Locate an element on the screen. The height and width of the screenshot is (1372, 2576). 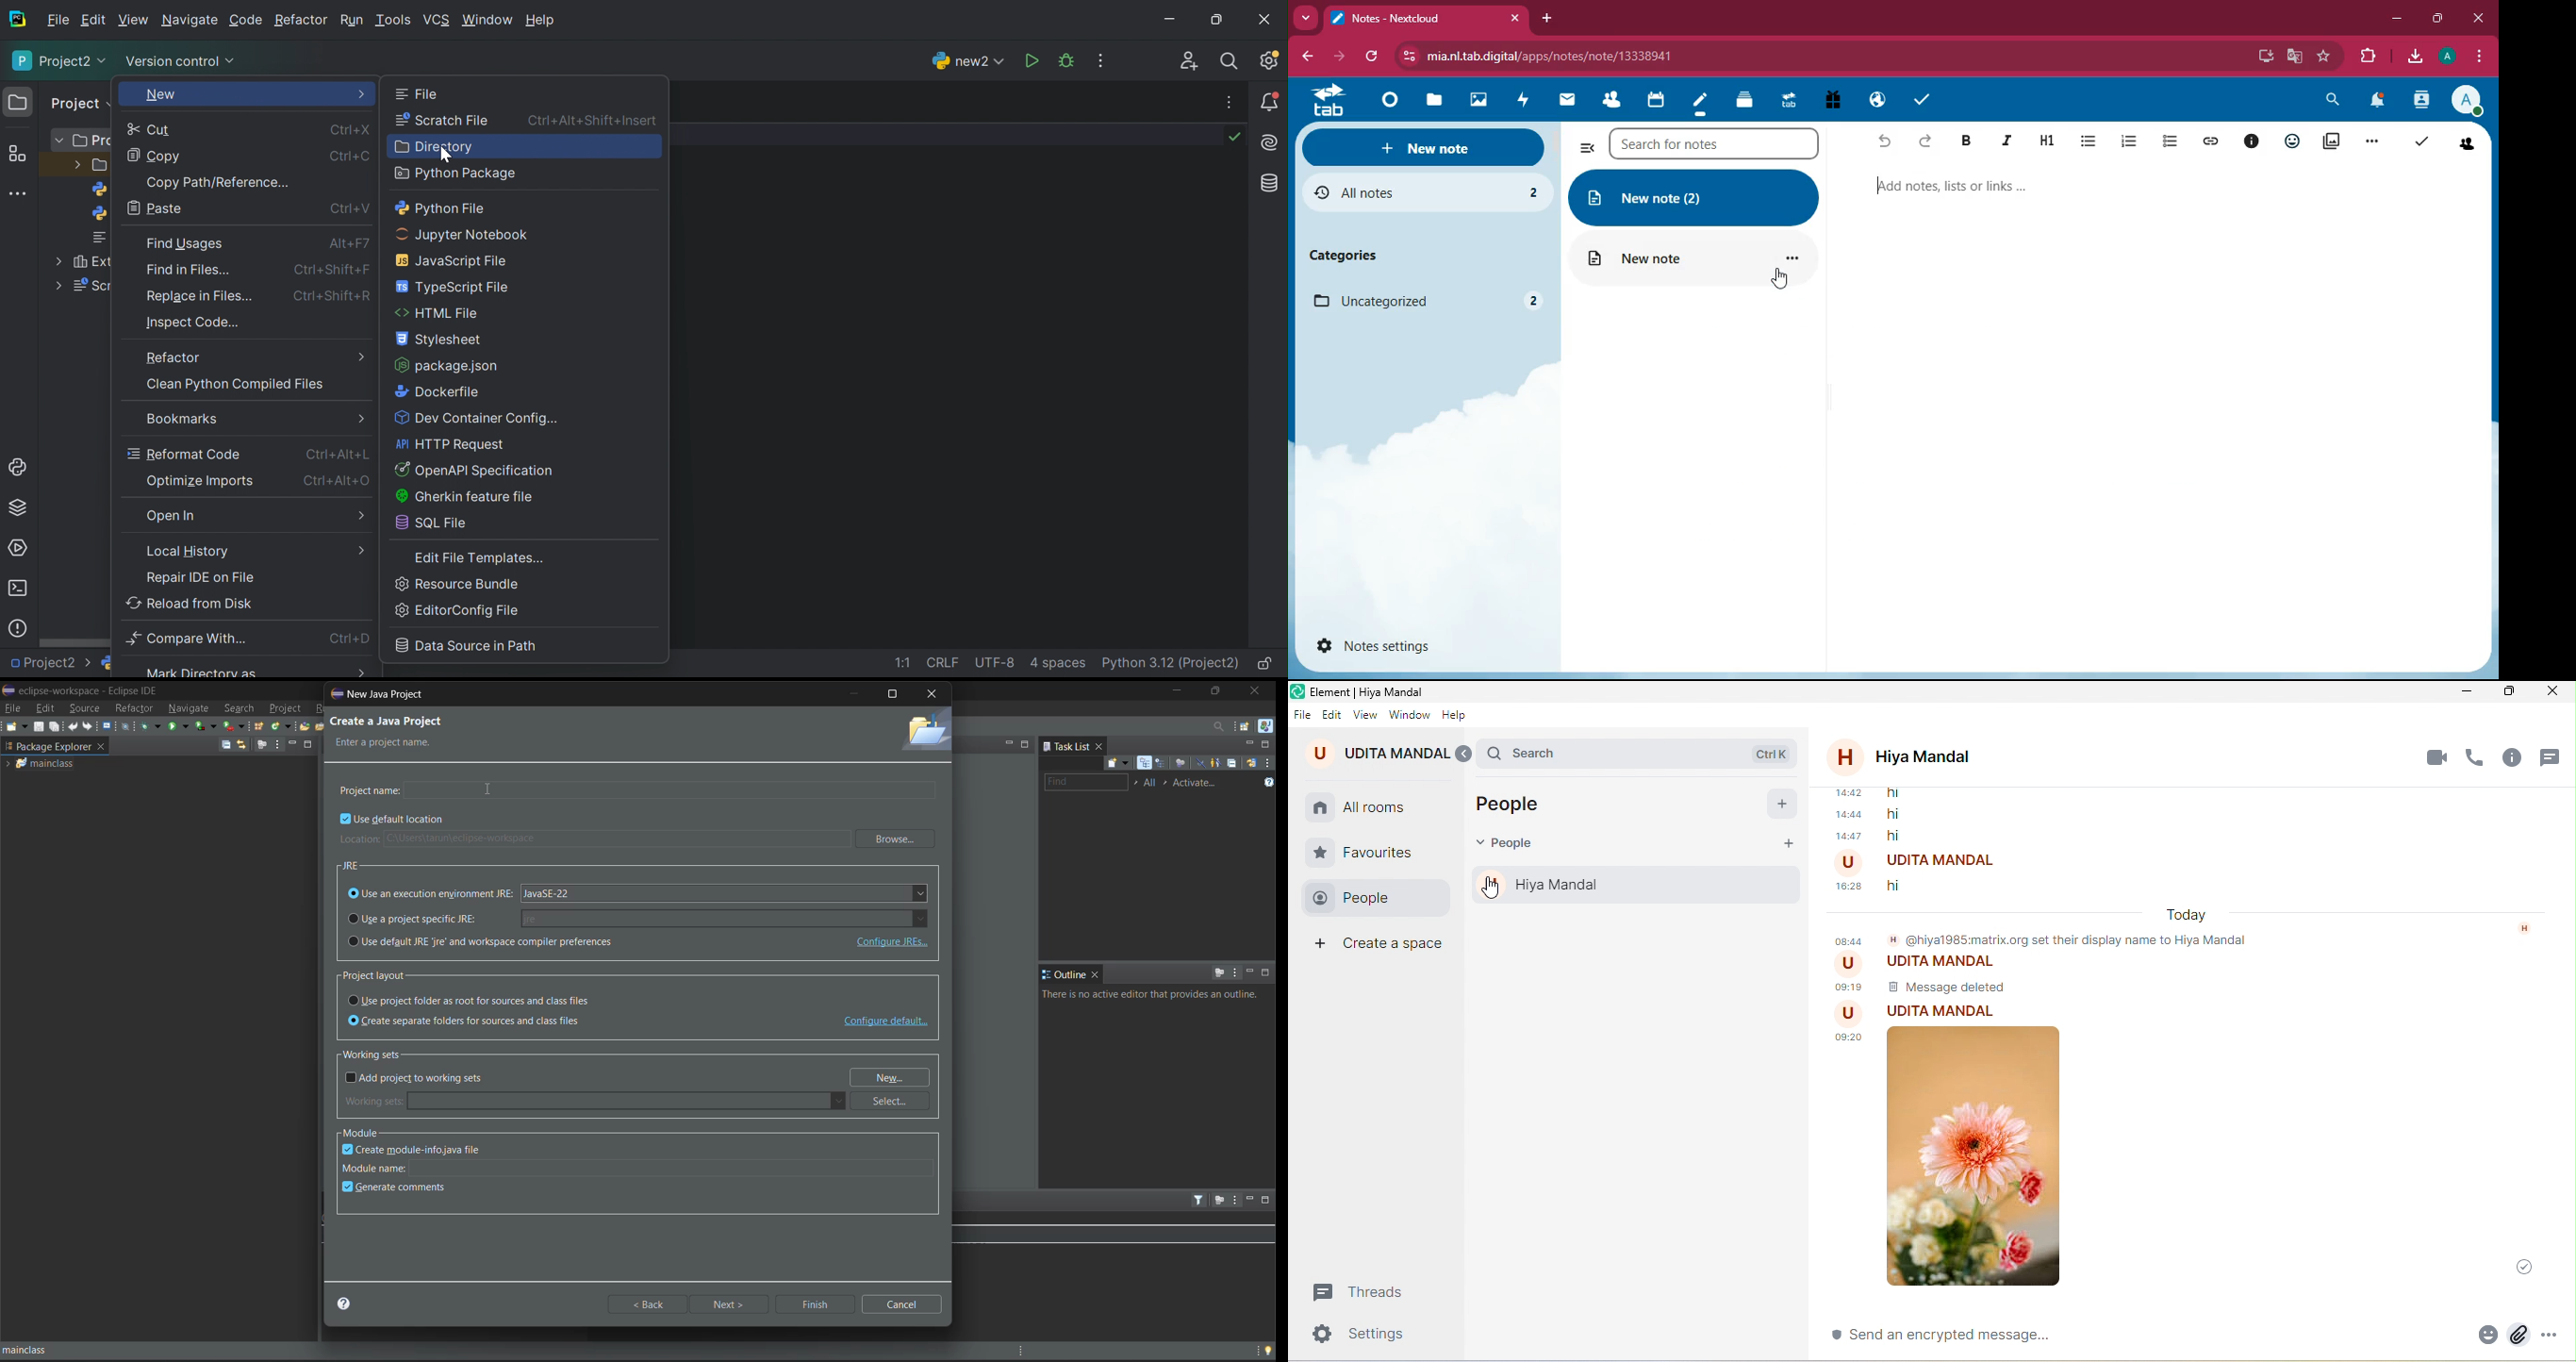
maximize is located at coordinates (2514, 691).